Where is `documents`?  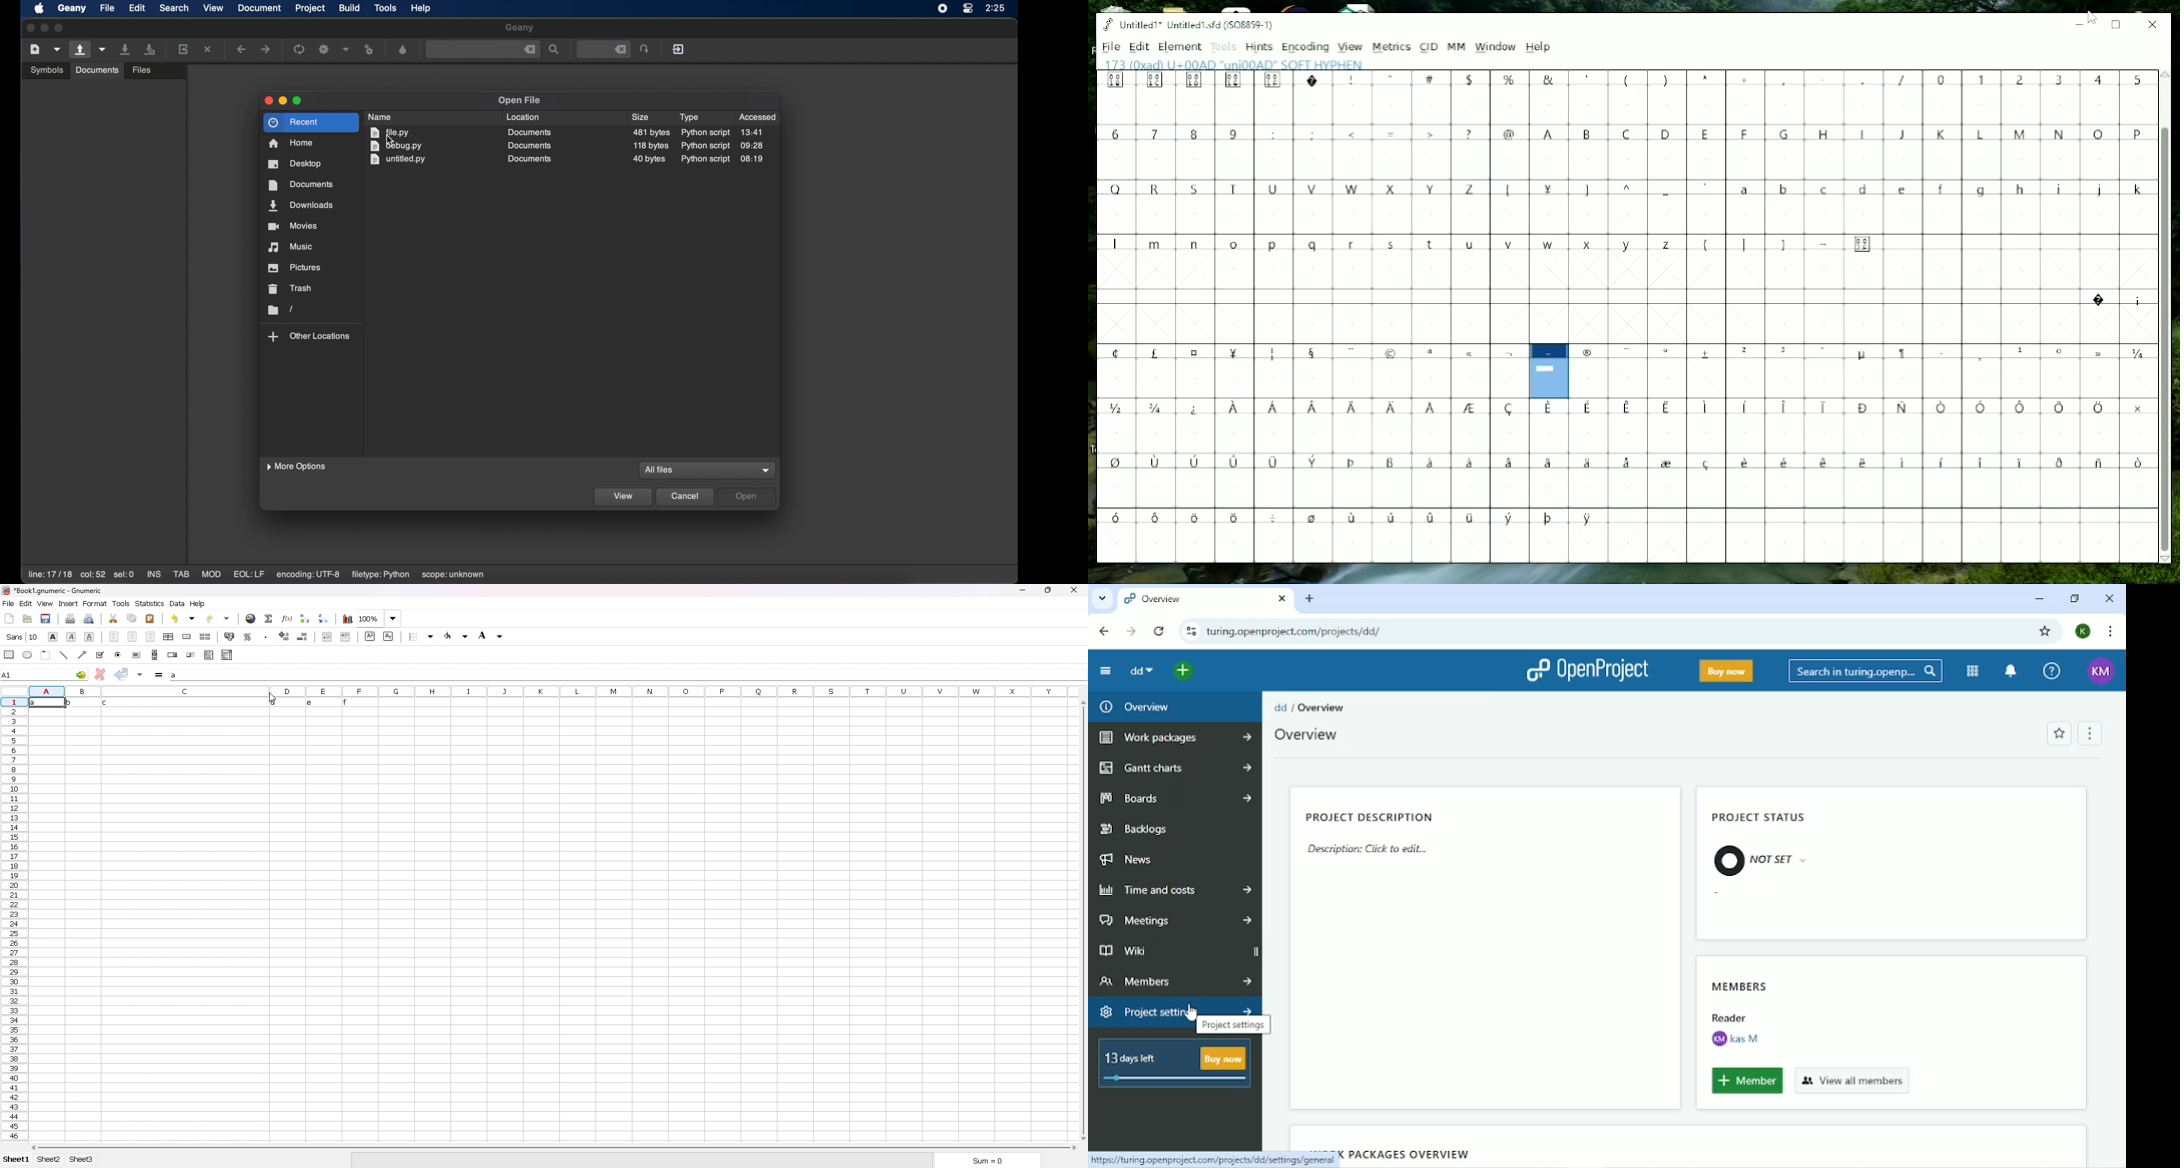
documents is located at coordinates (529, 159).